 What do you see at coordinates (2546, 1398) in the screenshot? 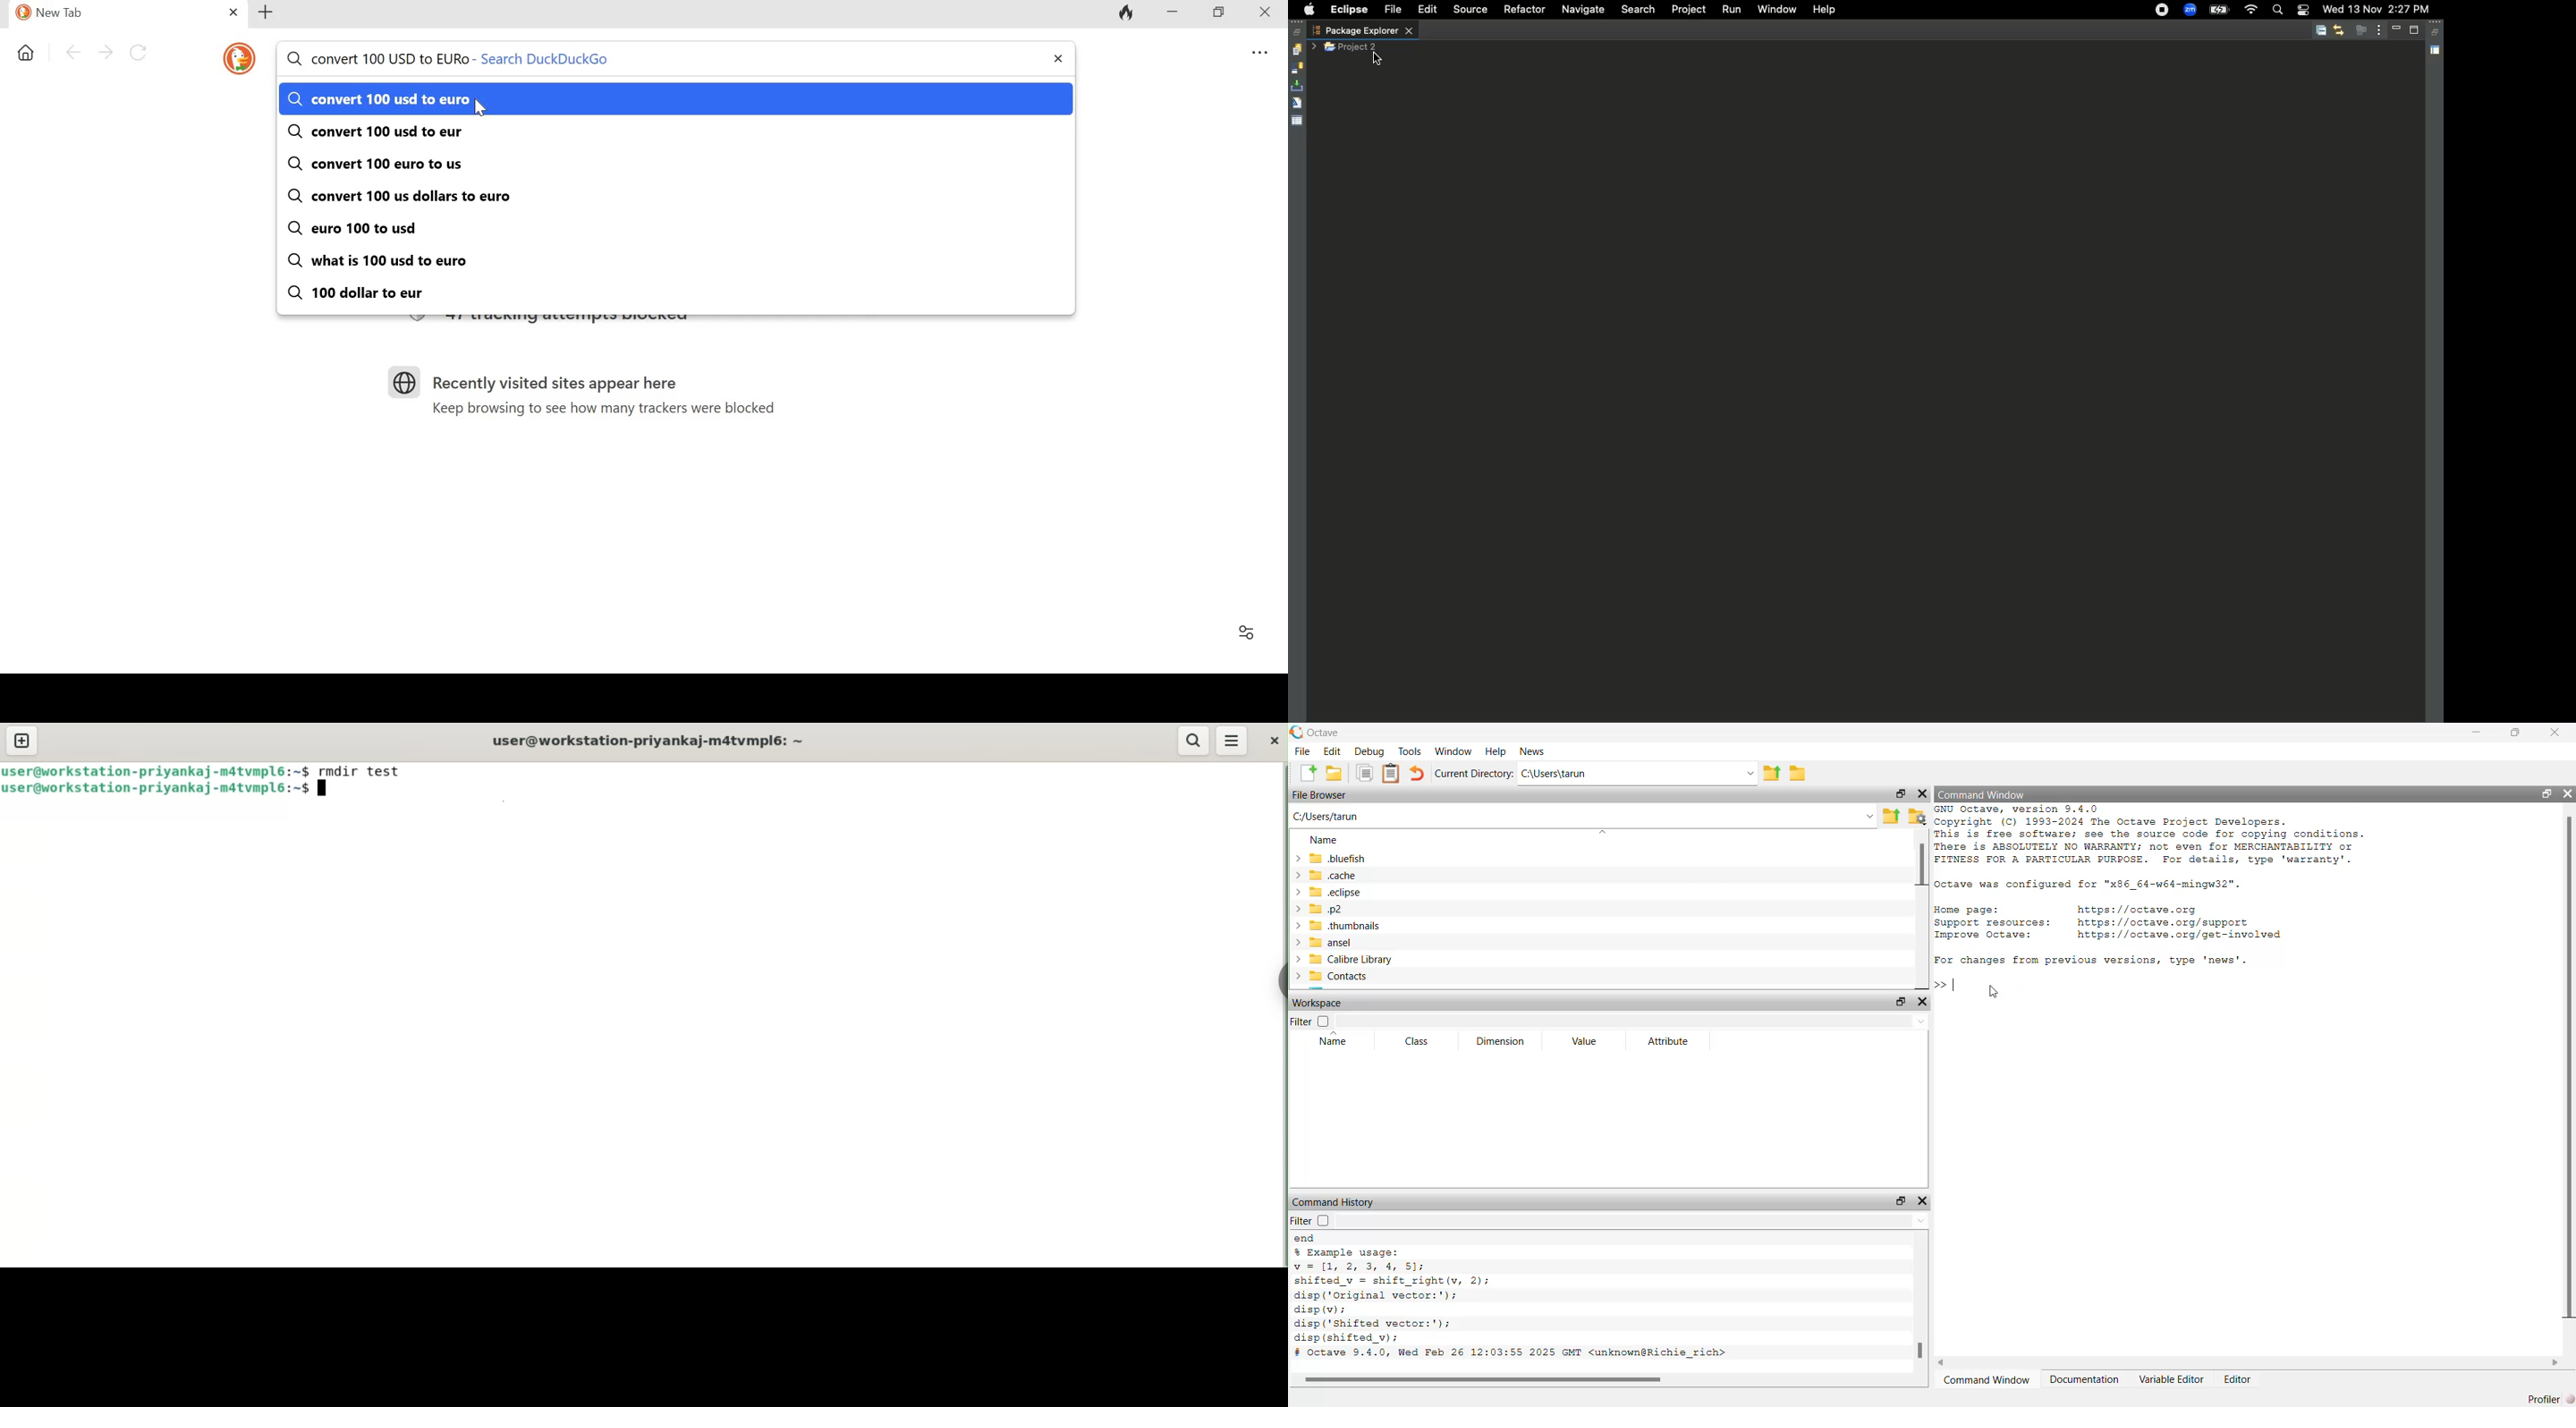
I see `profiler` at bounding box center [2546, 1398].